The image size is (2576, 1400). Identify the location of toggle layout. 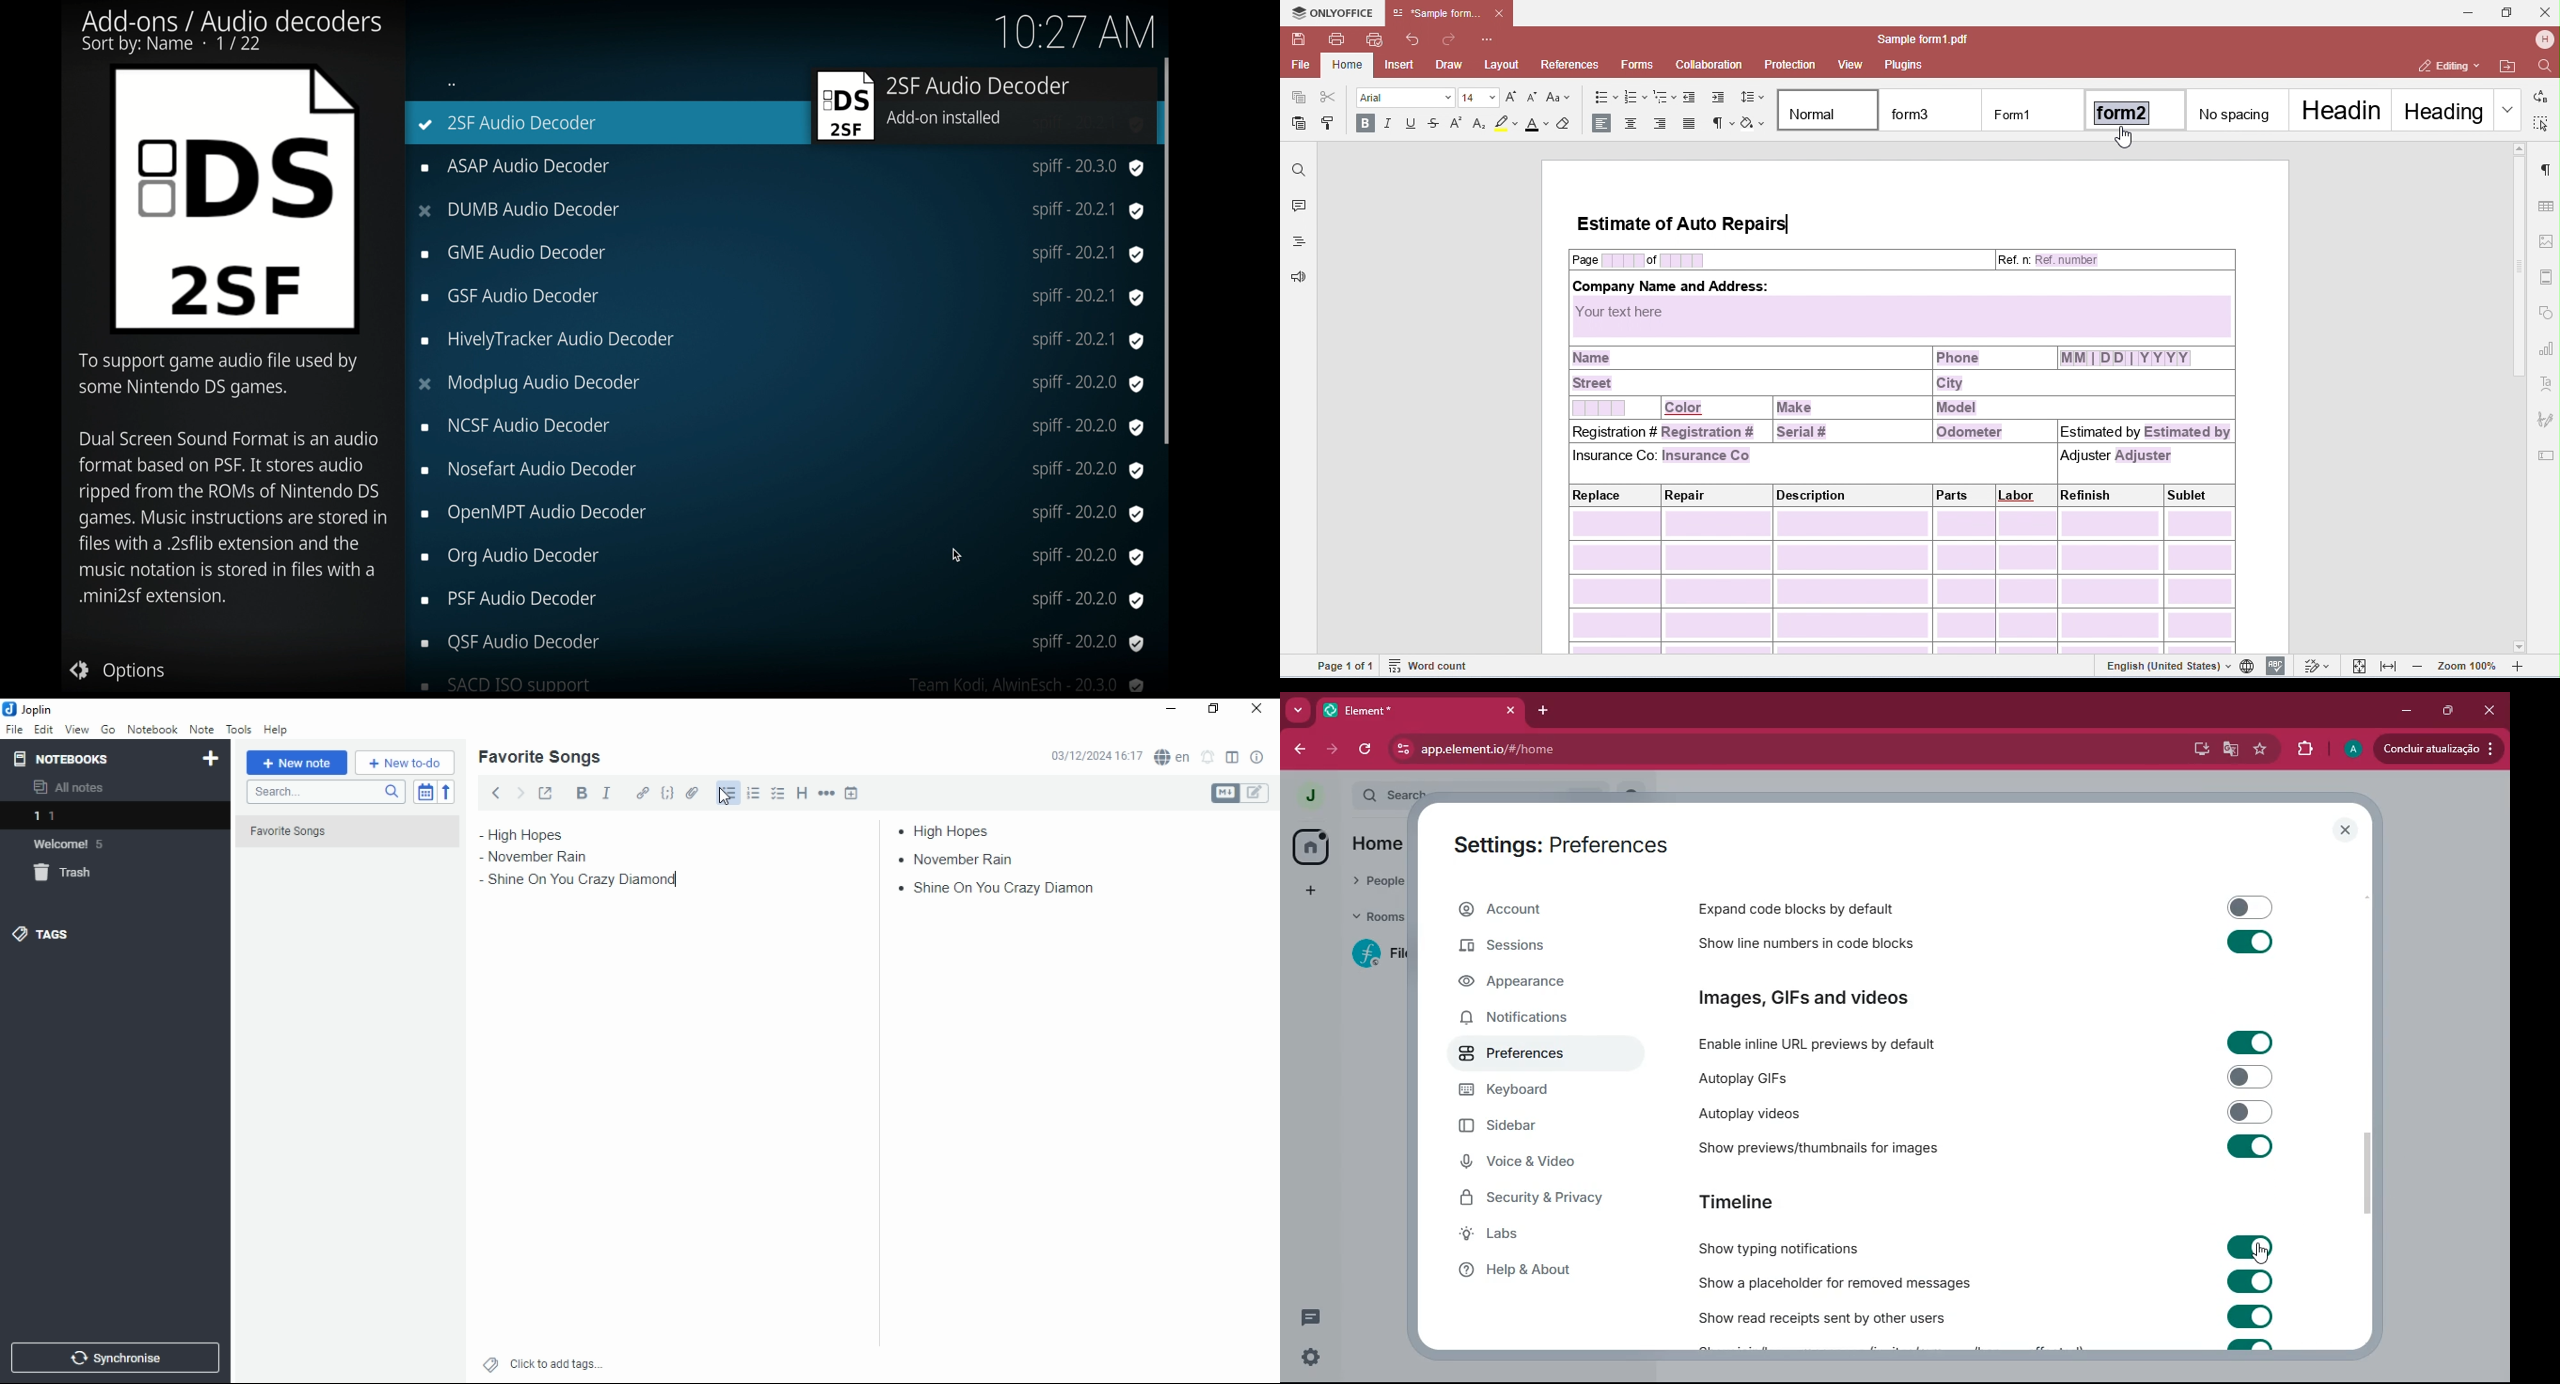
(1233, 758).